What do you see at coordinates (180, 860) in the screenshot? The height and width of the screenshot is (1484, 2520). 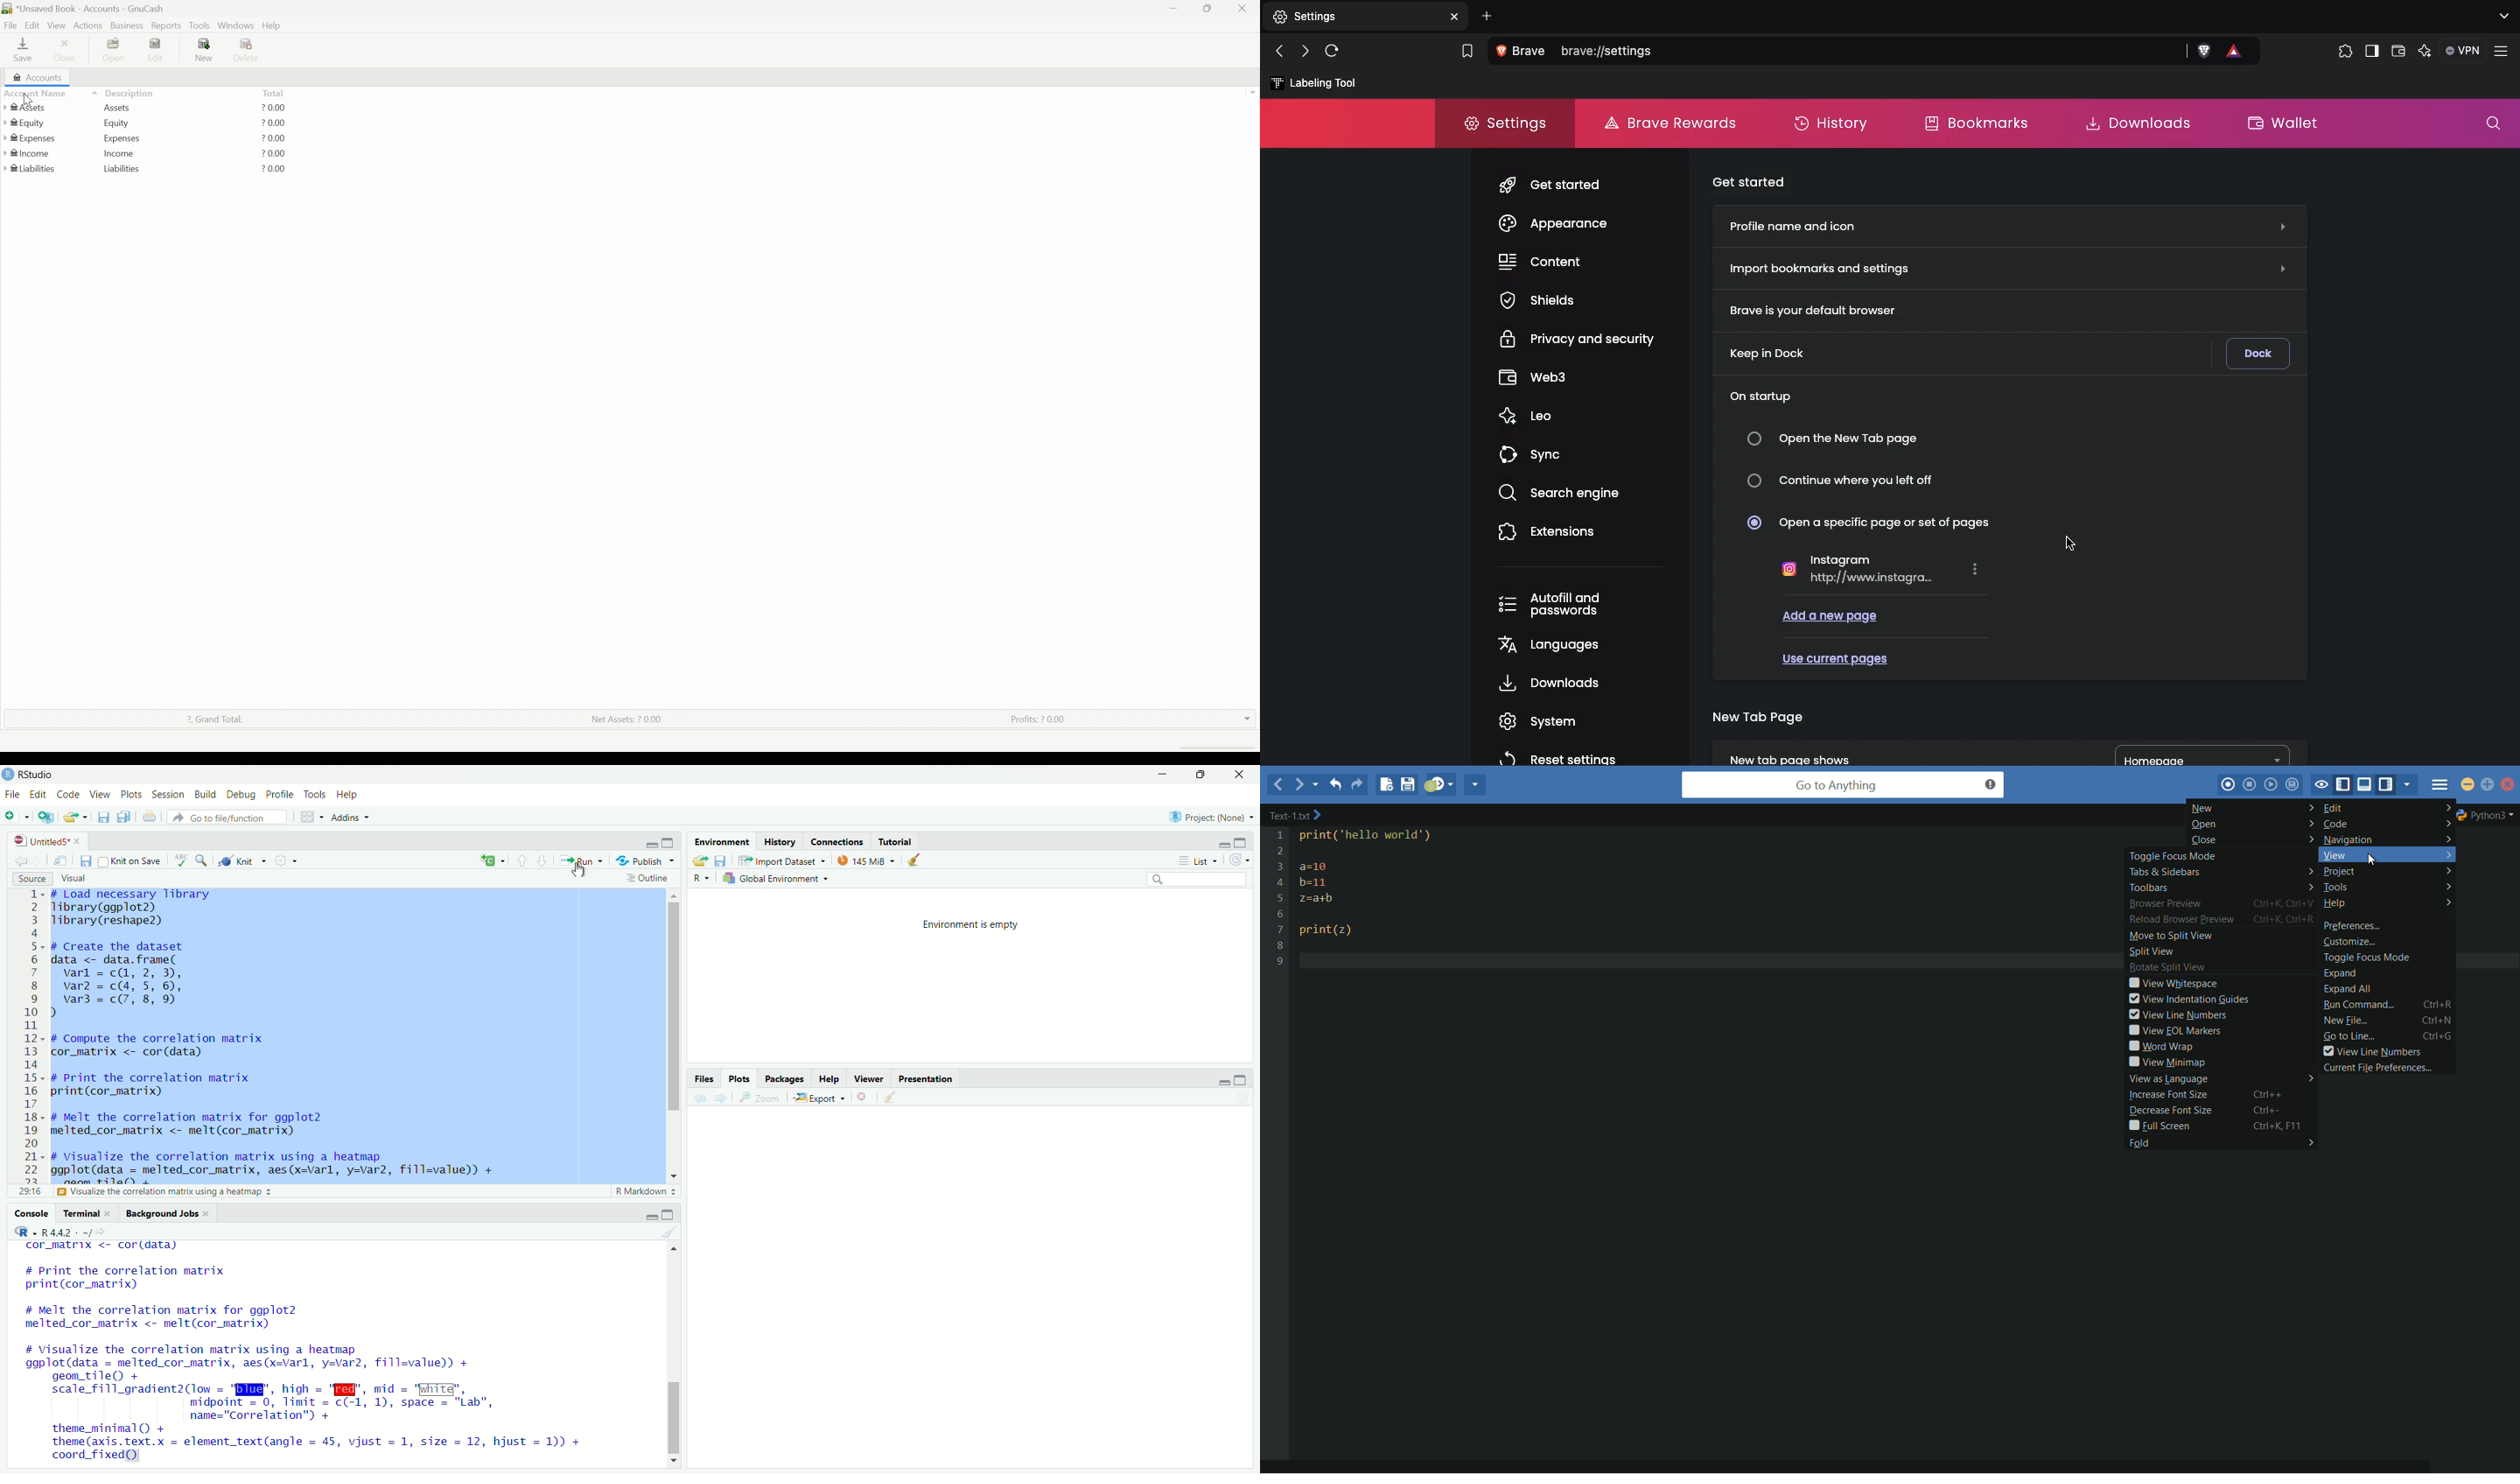 I see `spelling check` at bounding box center [180, 860].